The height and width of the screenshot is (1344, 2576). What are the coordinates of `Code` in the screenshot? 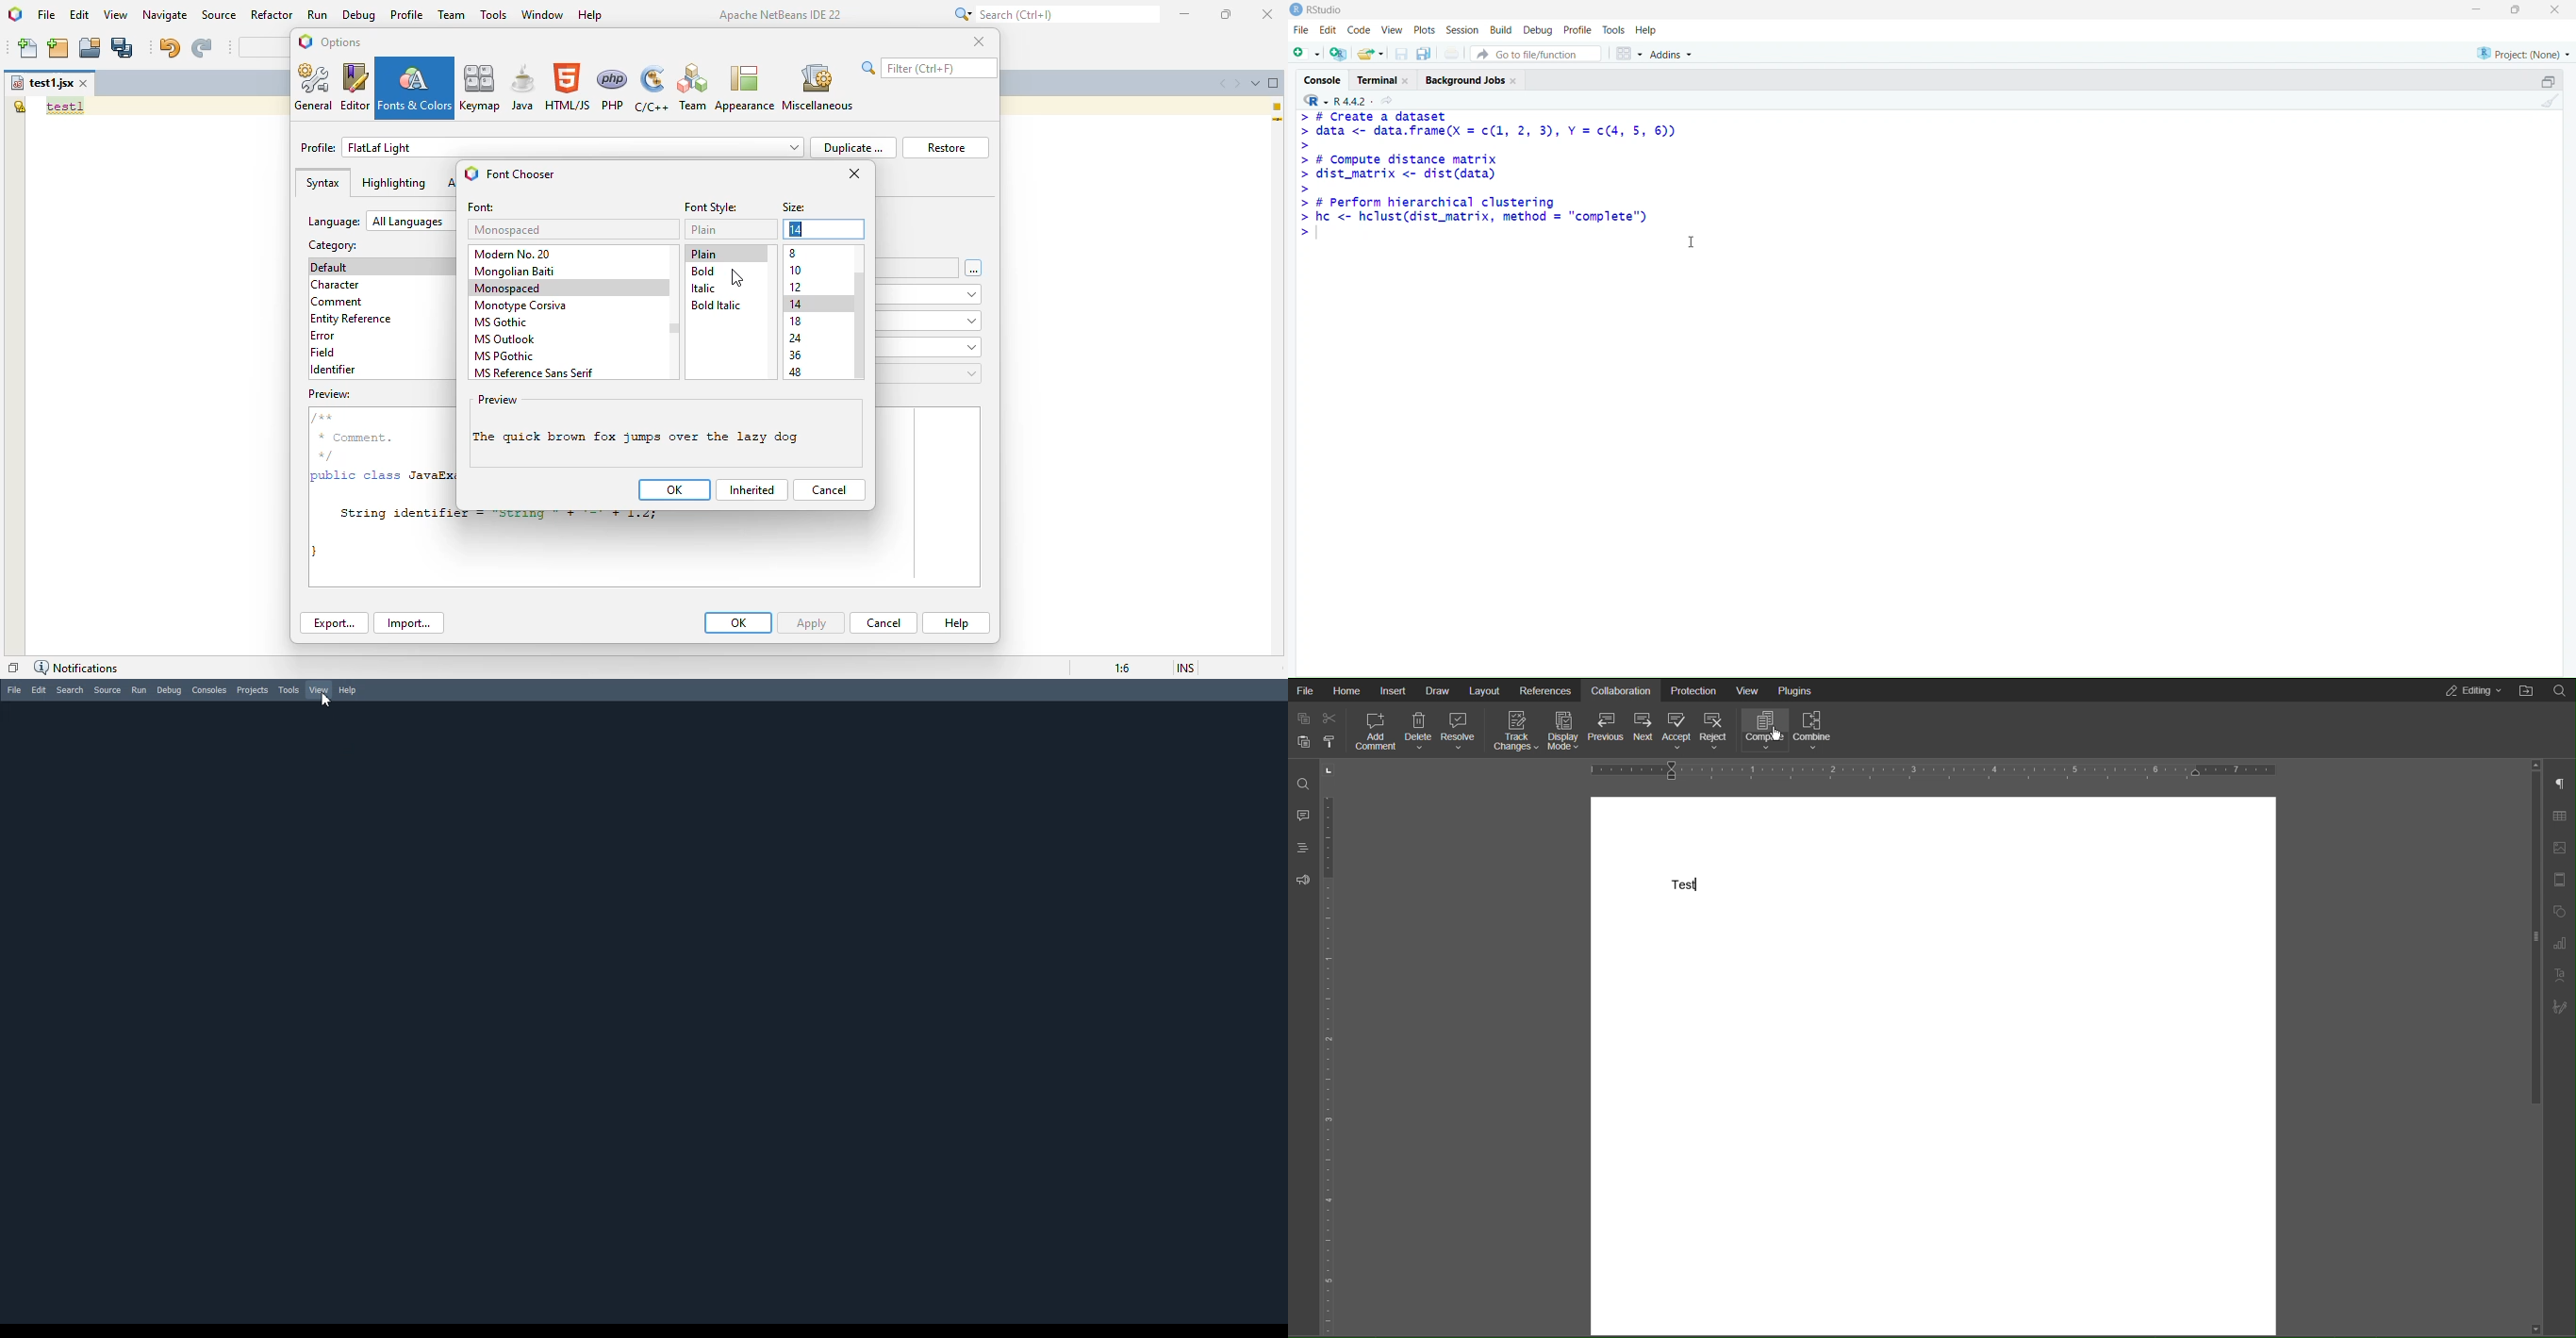 It's located at (1360, 31).